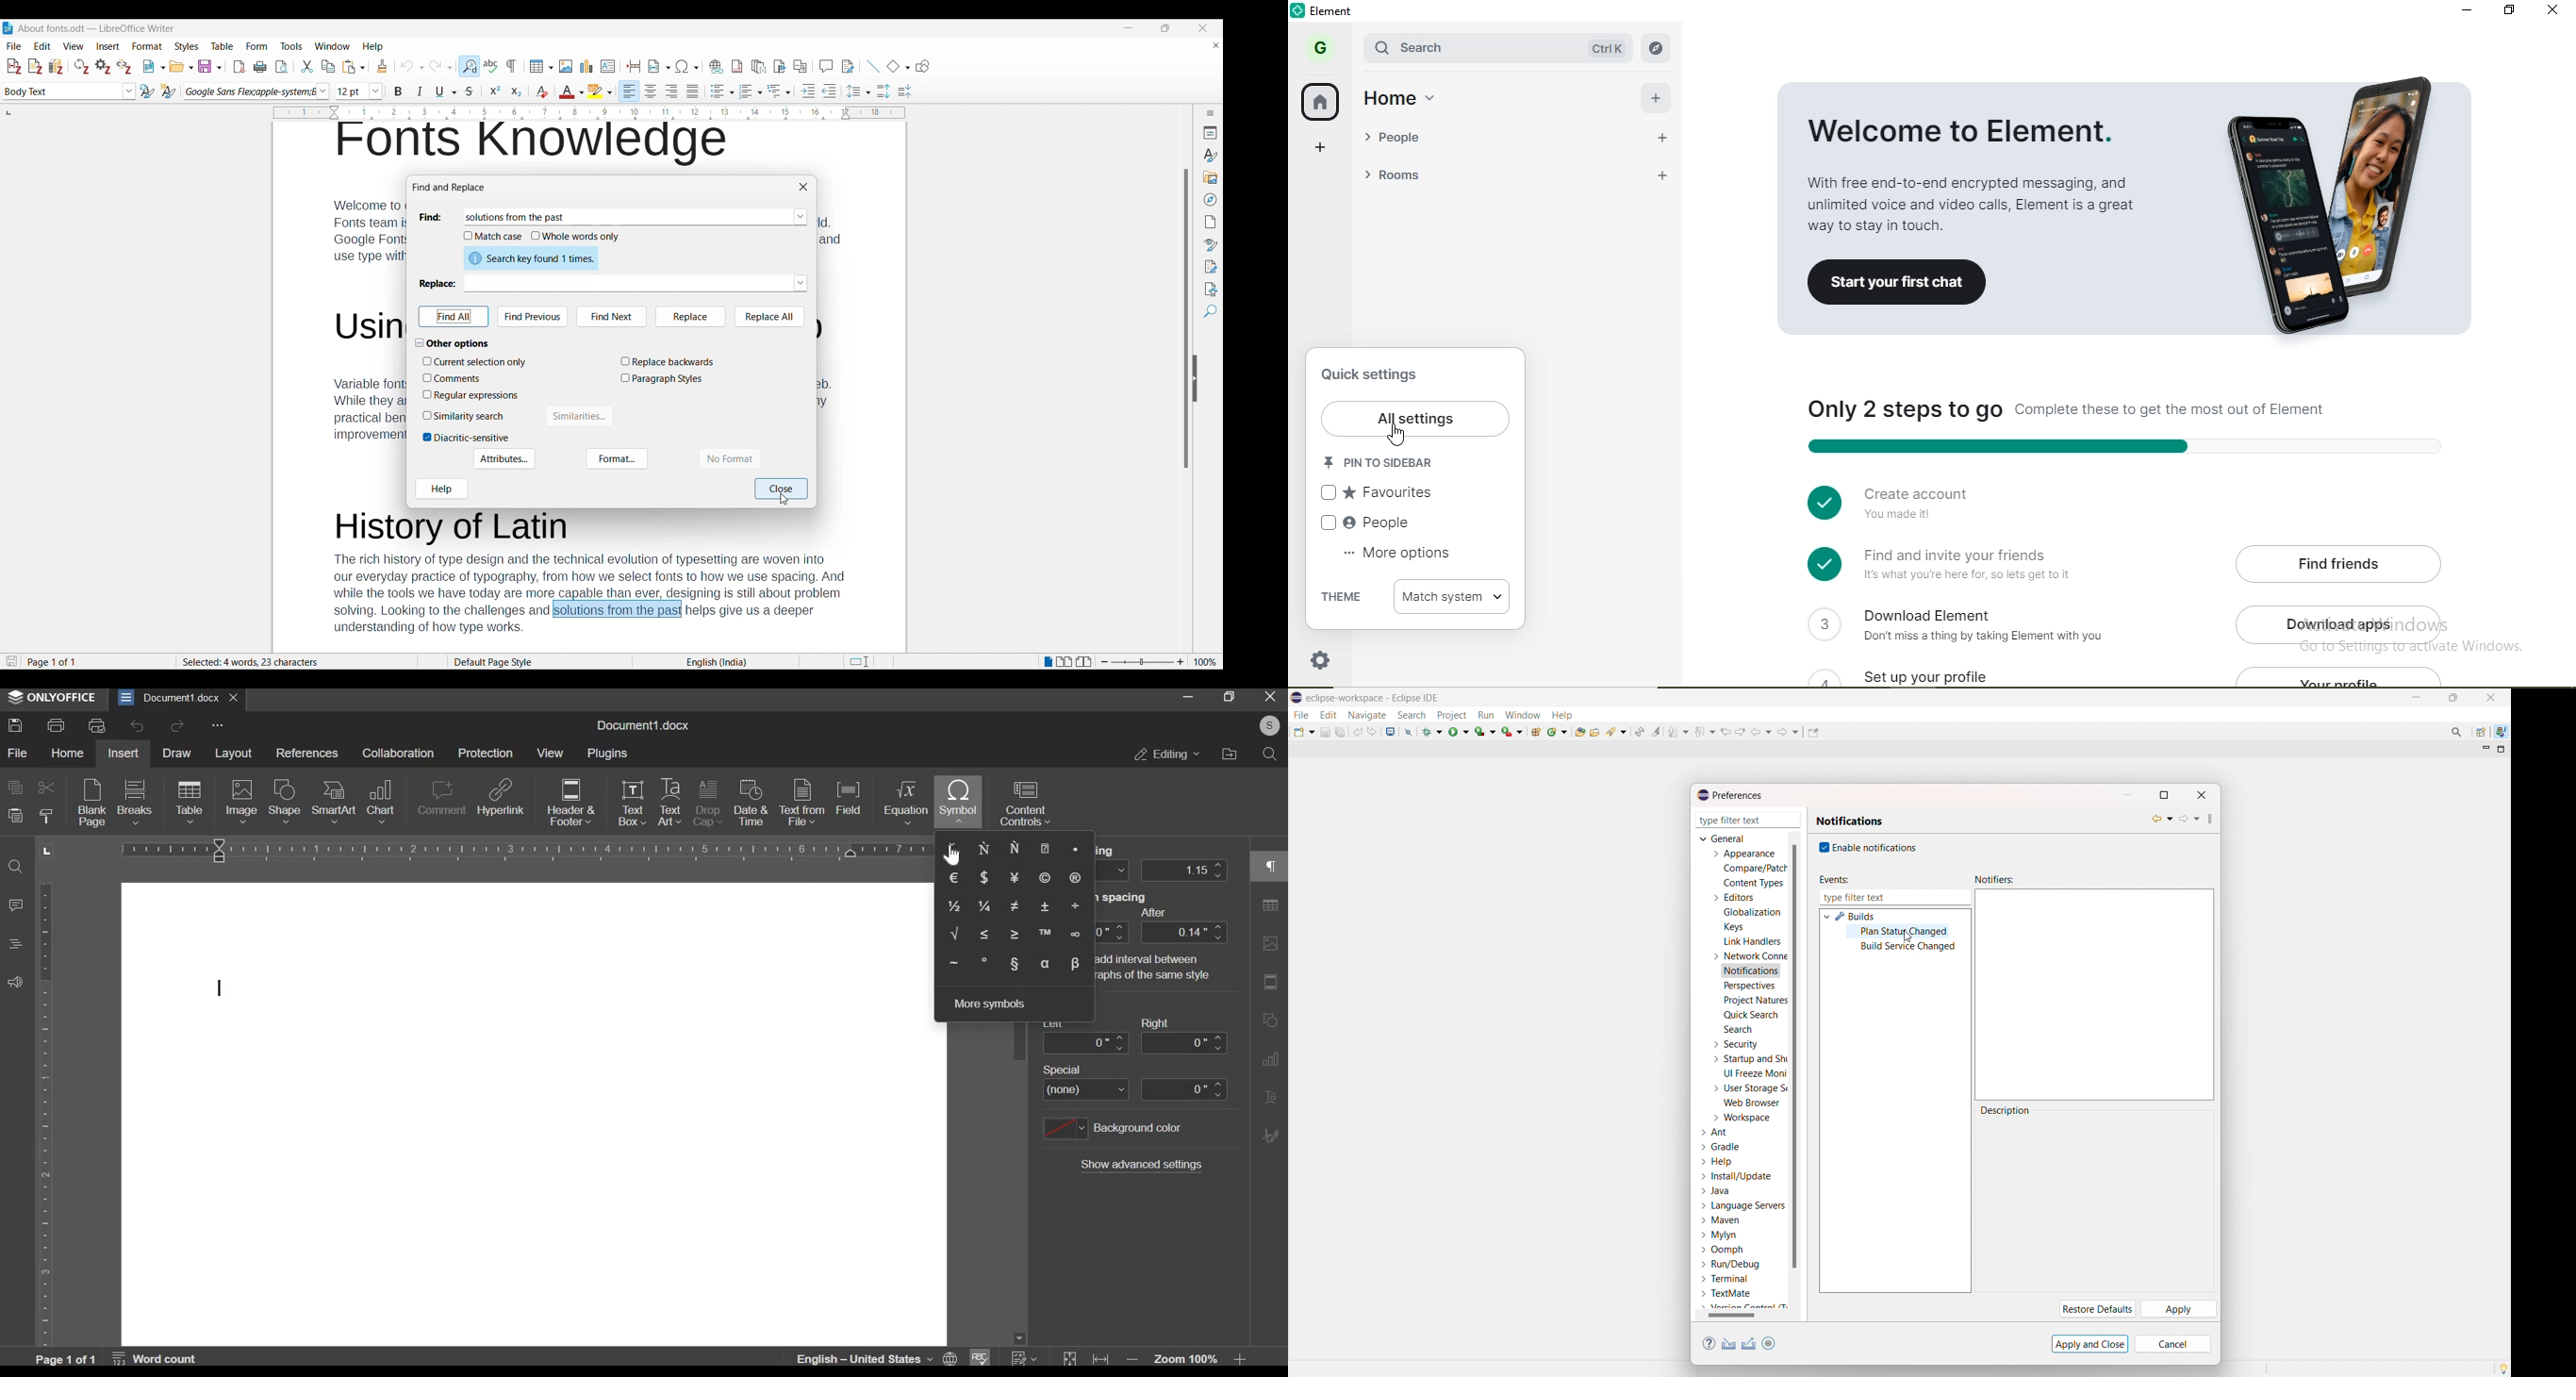 This screenshot has width=2576, height=1400. I want to click on Underline options, so click(447, 92).